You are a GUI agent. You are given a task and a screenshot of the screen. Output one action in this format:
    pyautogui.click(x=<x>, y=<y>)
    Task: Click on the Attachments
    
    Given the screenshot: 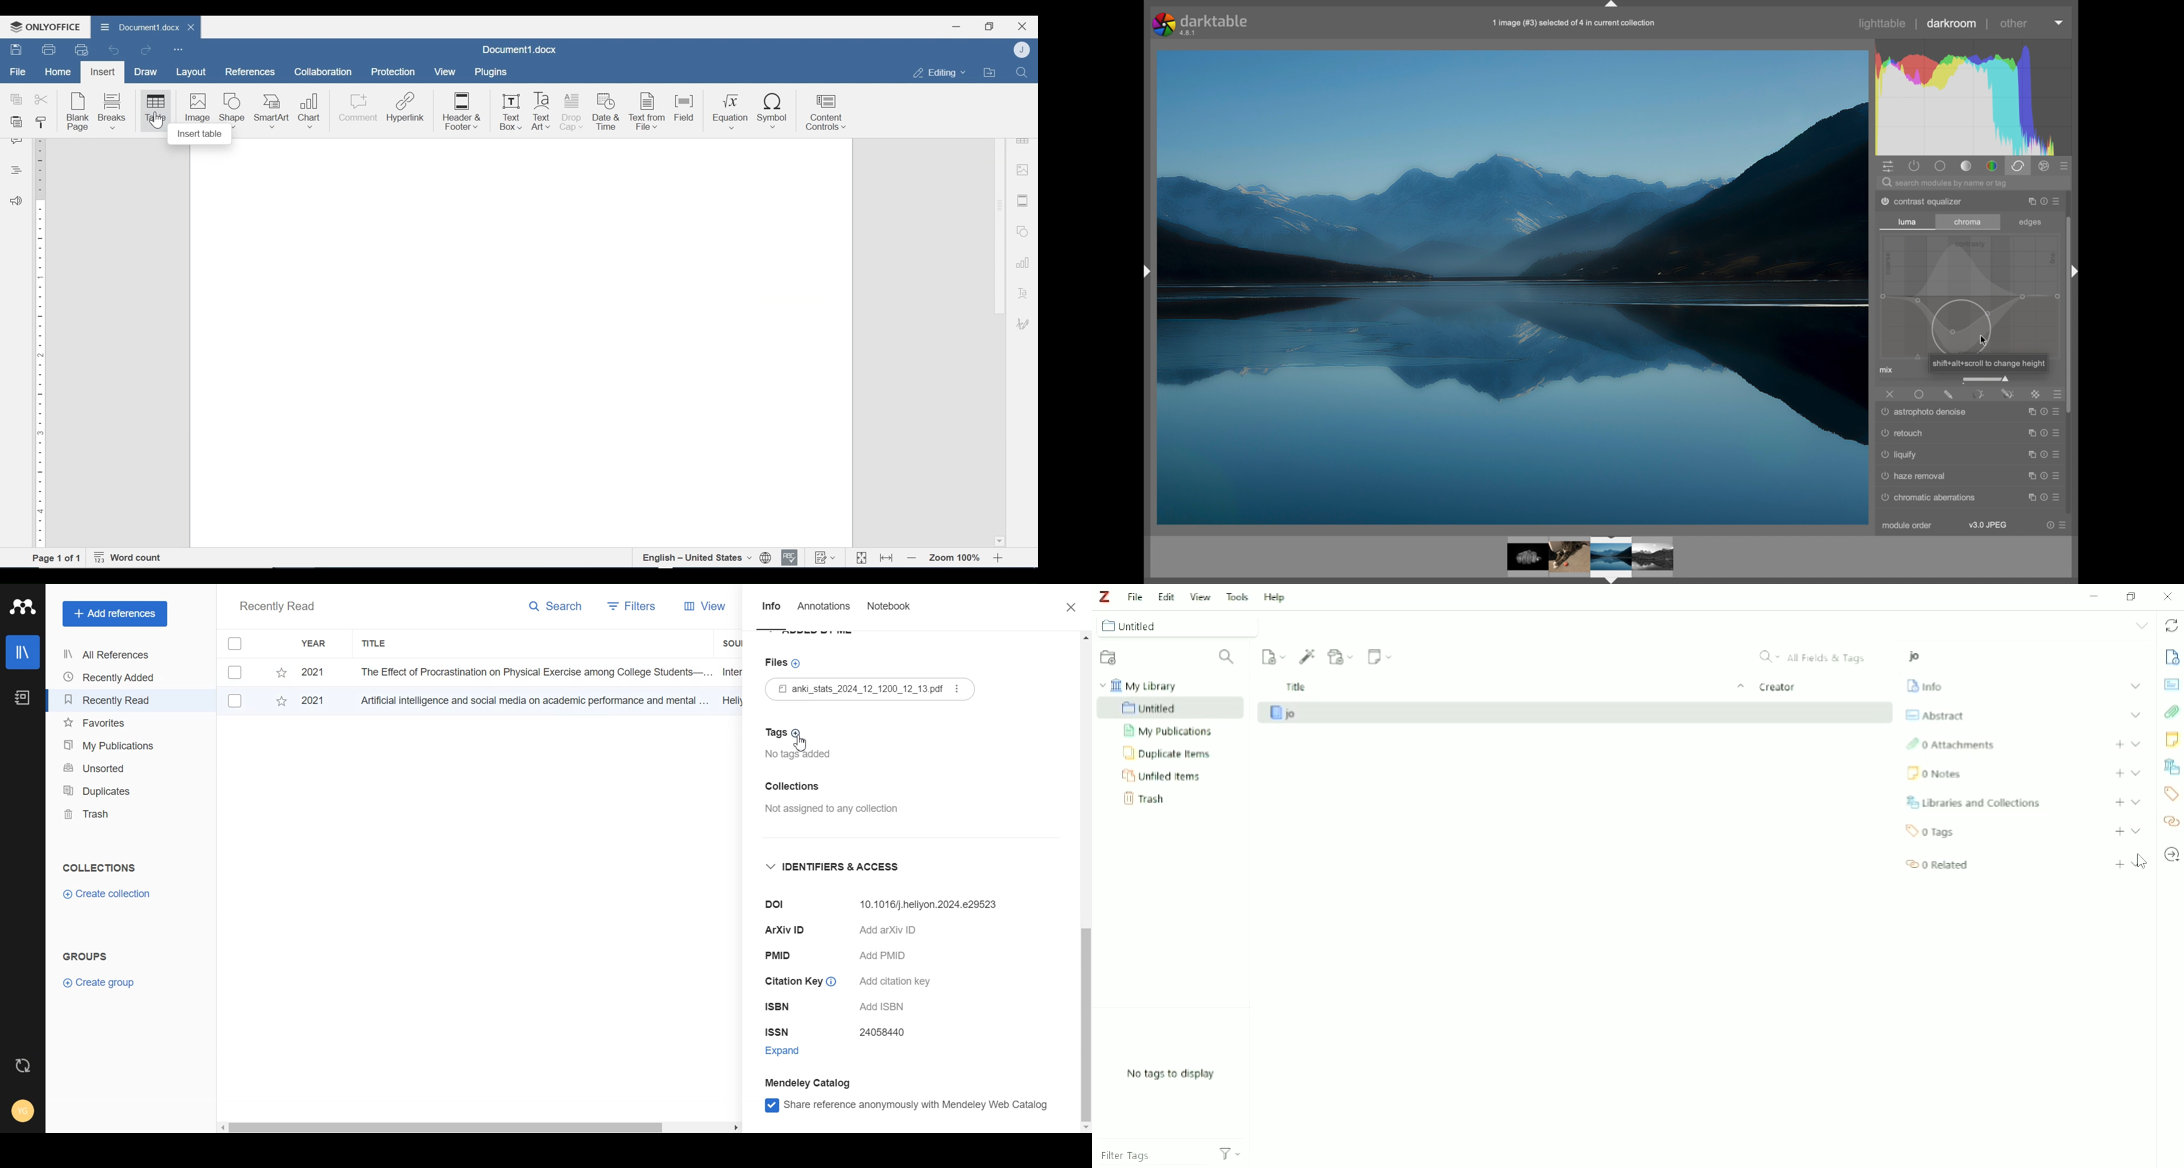 What is the action you would take?
    pyautogui.click(x=2170, y=712)
    